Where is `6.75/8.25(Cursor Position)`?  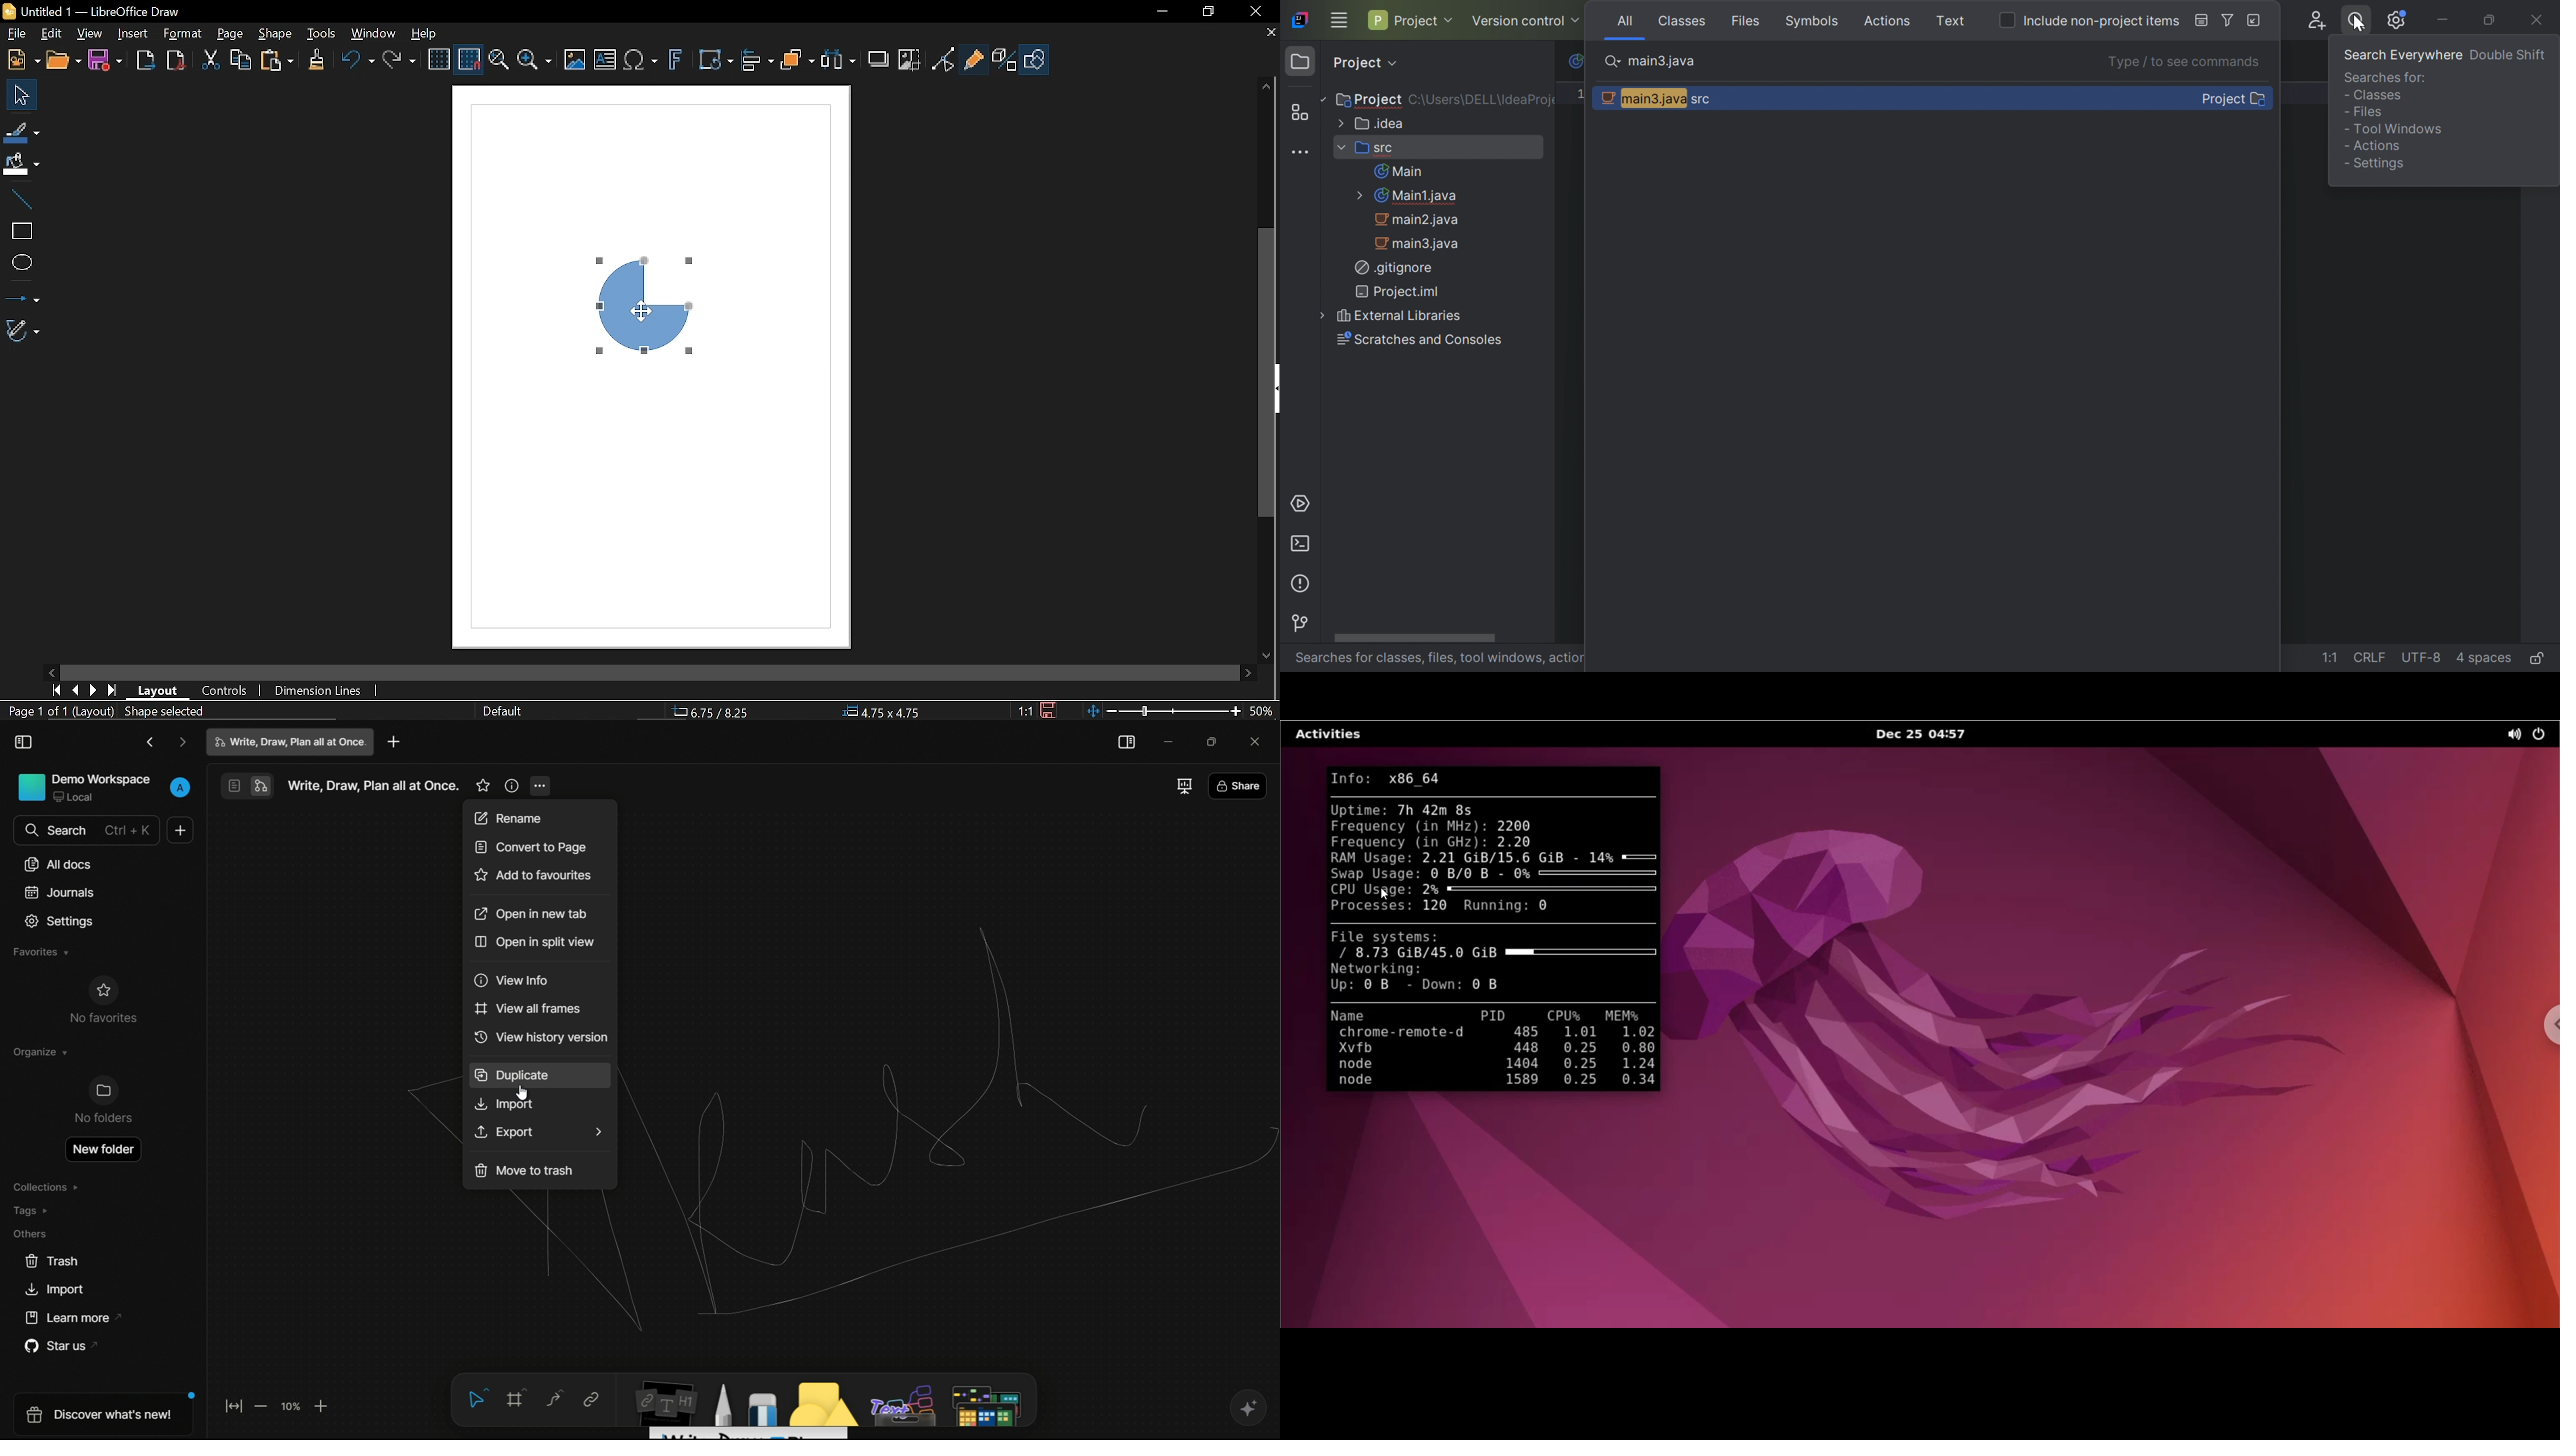 6.75/8.25(Cursor Position) is located at coordinates (711, 710).